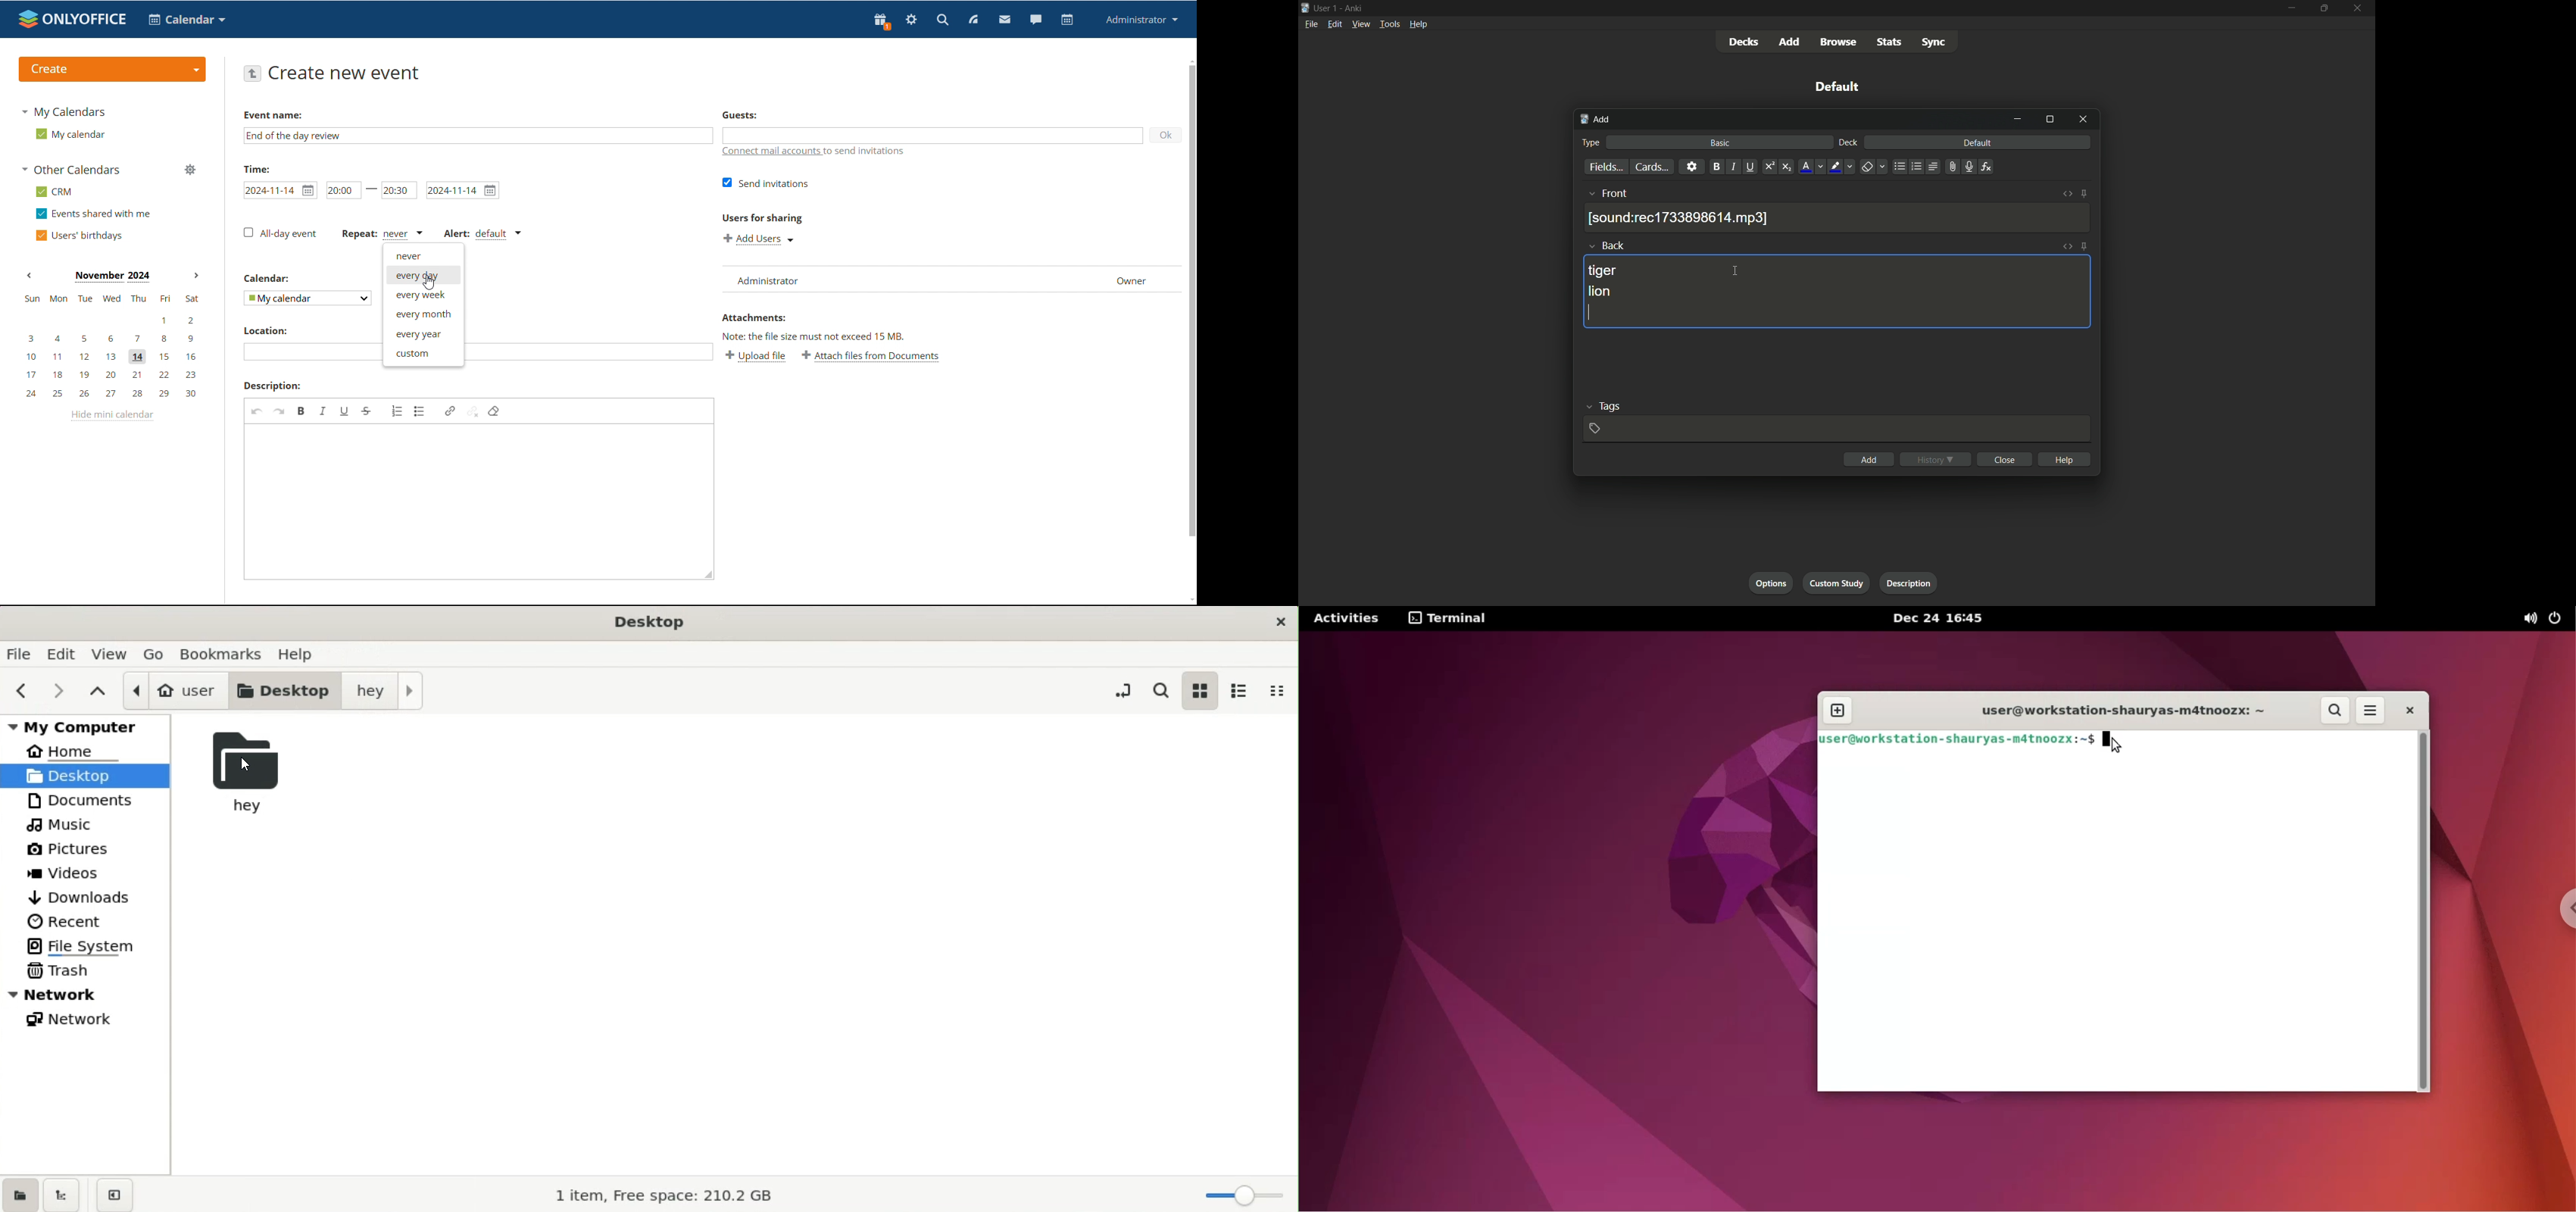 This screenshot has width=2576, height=1232. What do you see at coordinates (367, 411) in the screenshot?
I see `strikethrough` at bounding box center [367, 411].